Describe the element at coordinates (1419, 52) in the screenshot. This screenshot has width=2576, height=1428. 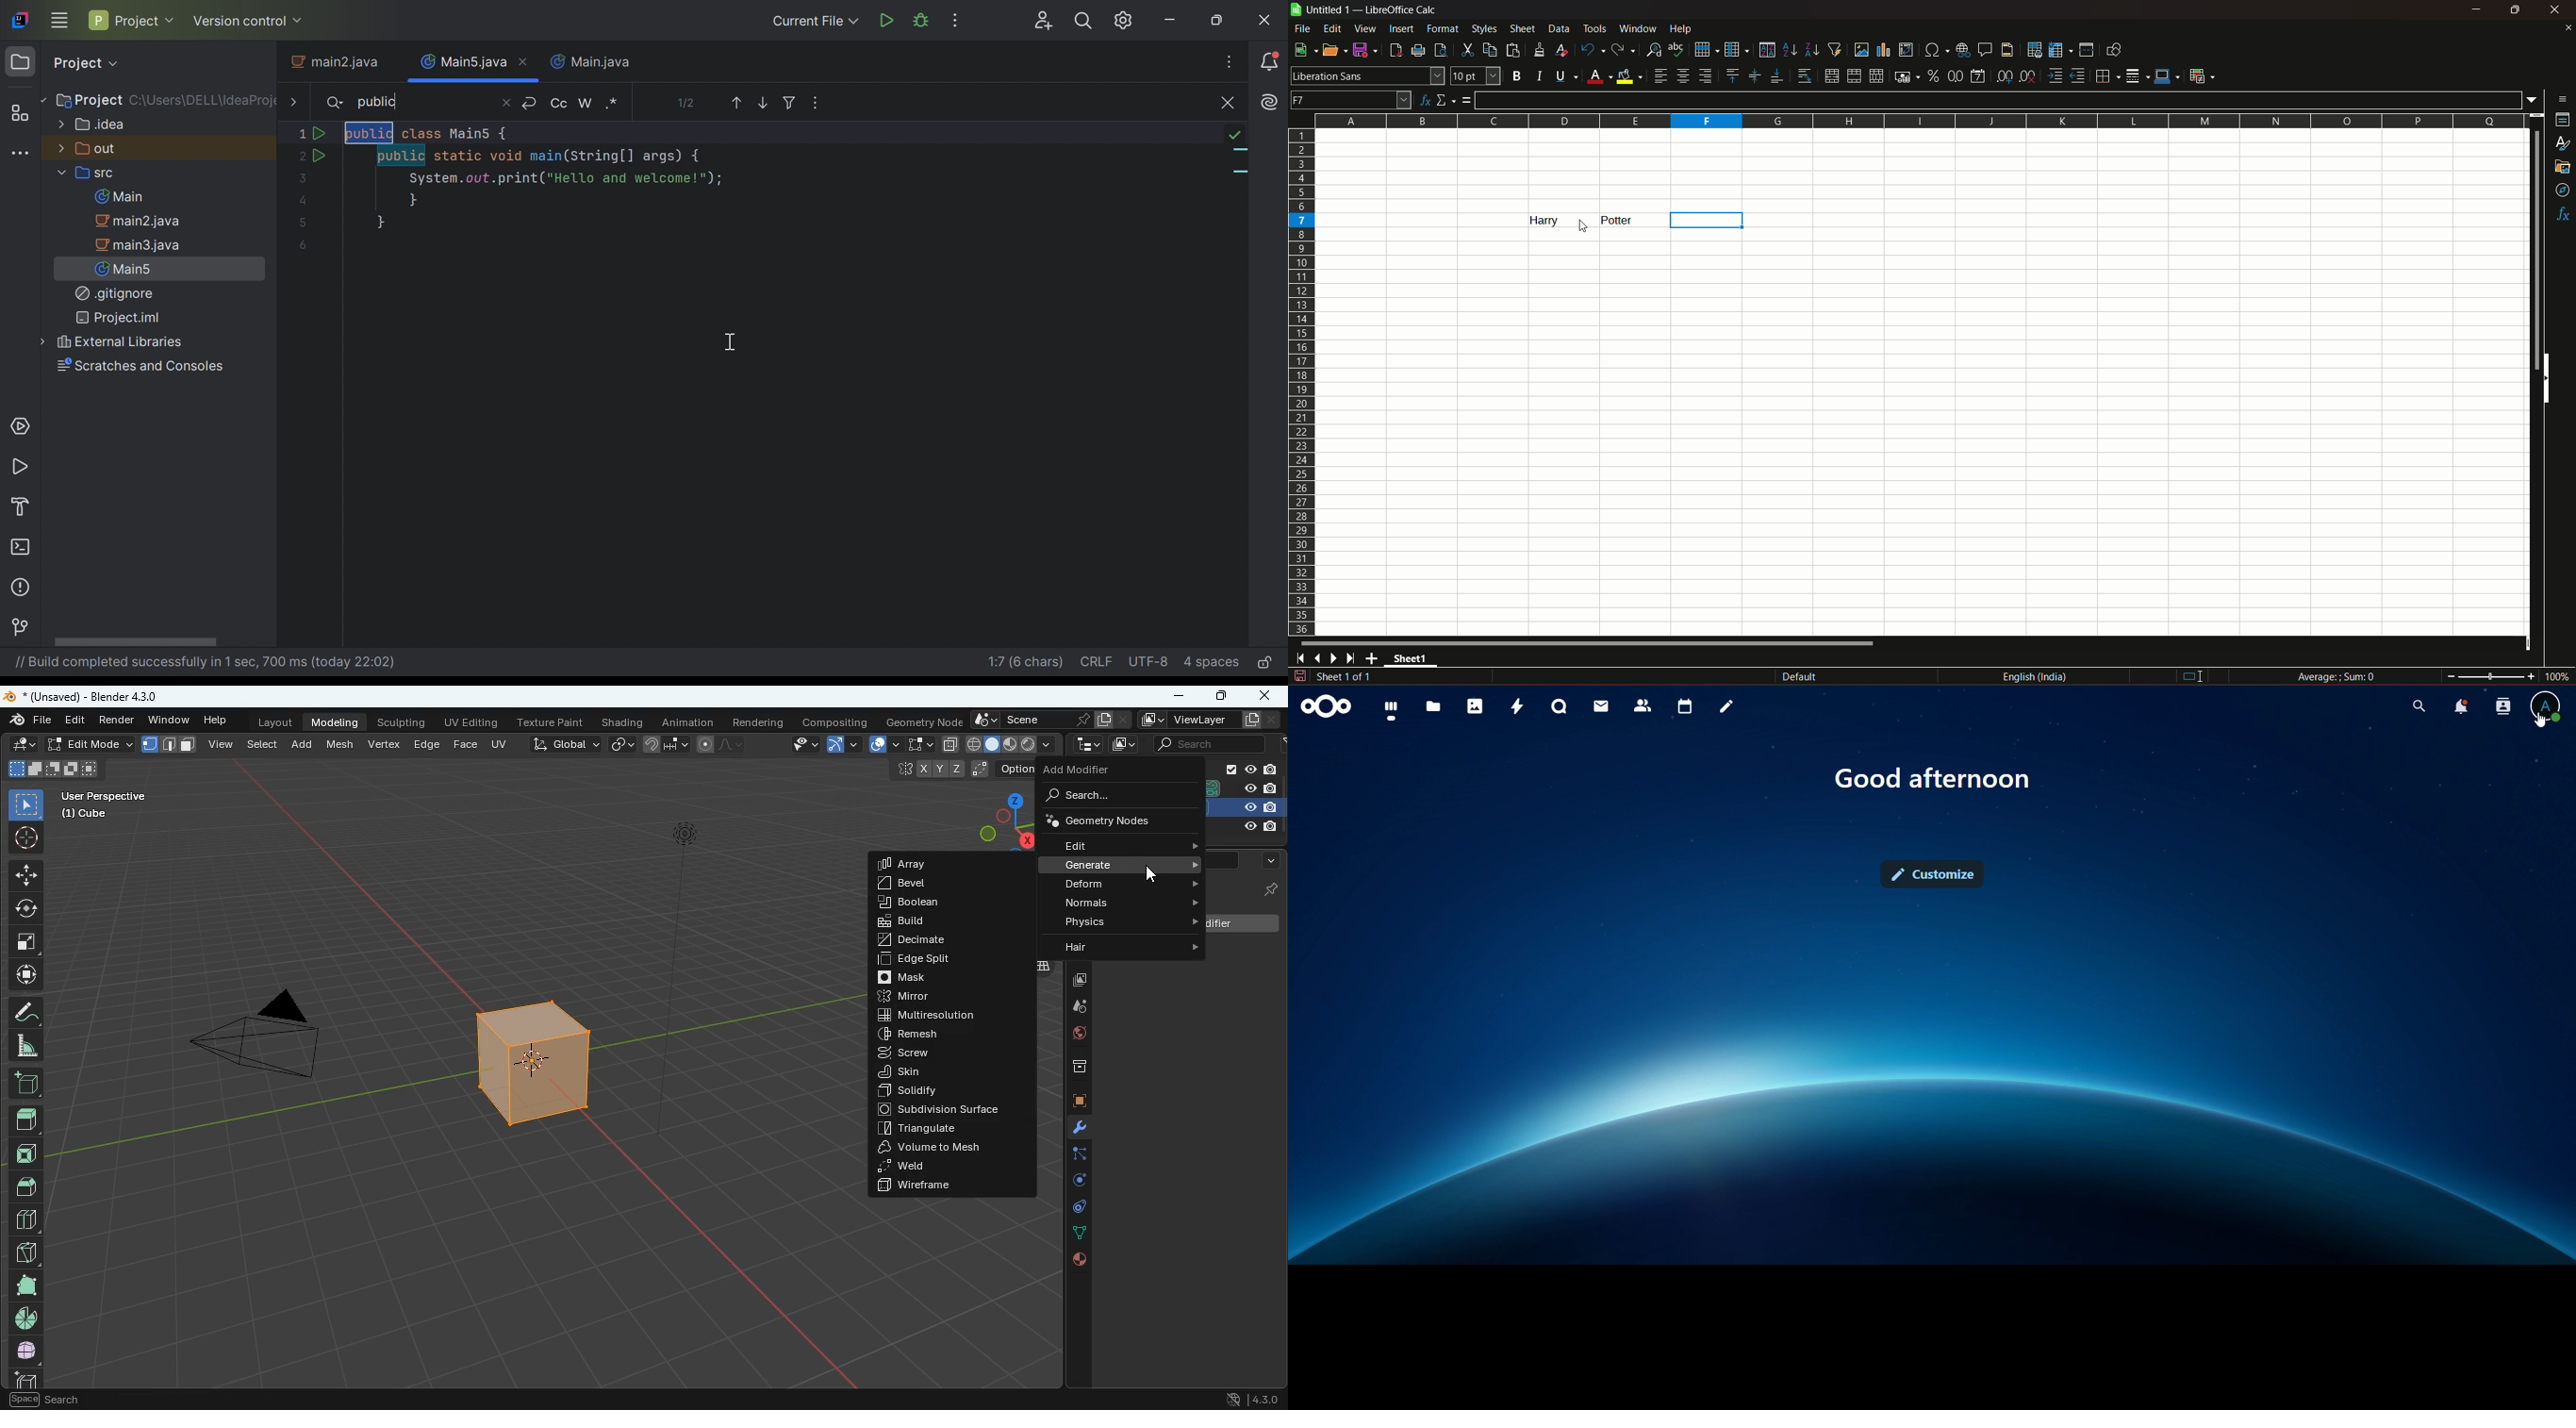
I see `print` at that location.